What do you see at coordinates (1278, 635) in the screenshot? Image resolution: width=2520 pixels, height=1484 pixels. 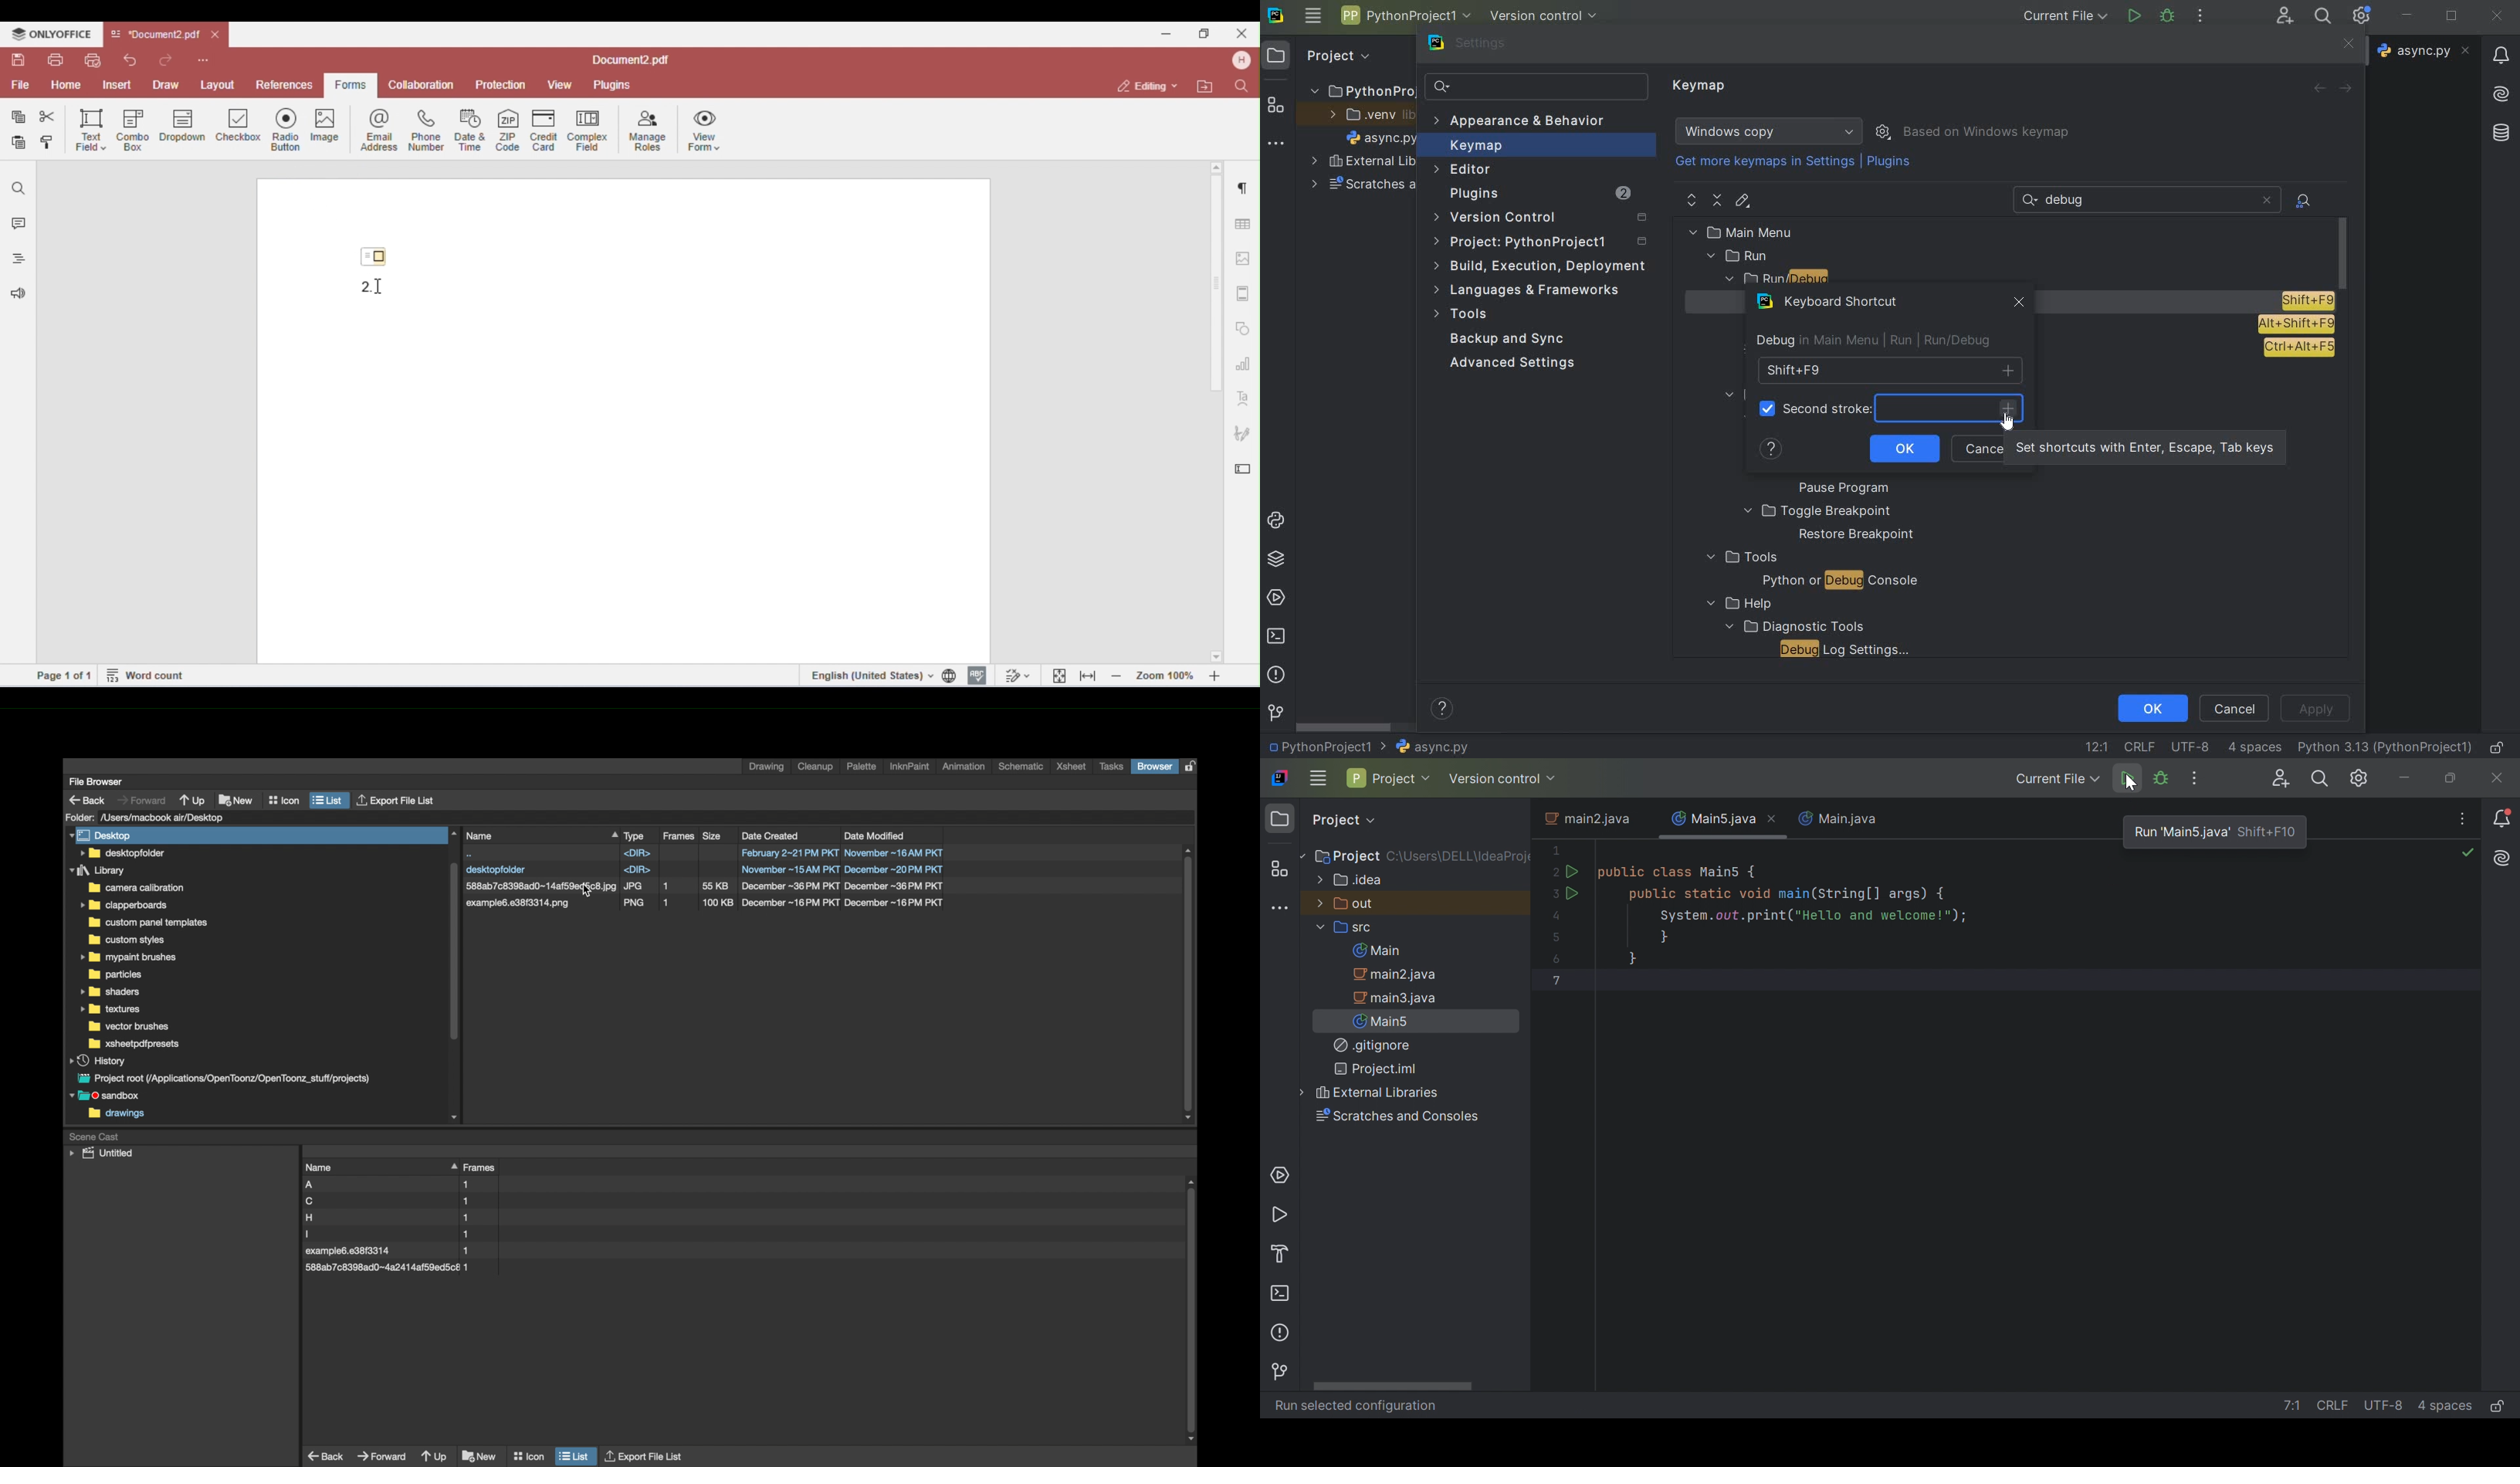 I see `terminal` at bounding box center [1278, 635].